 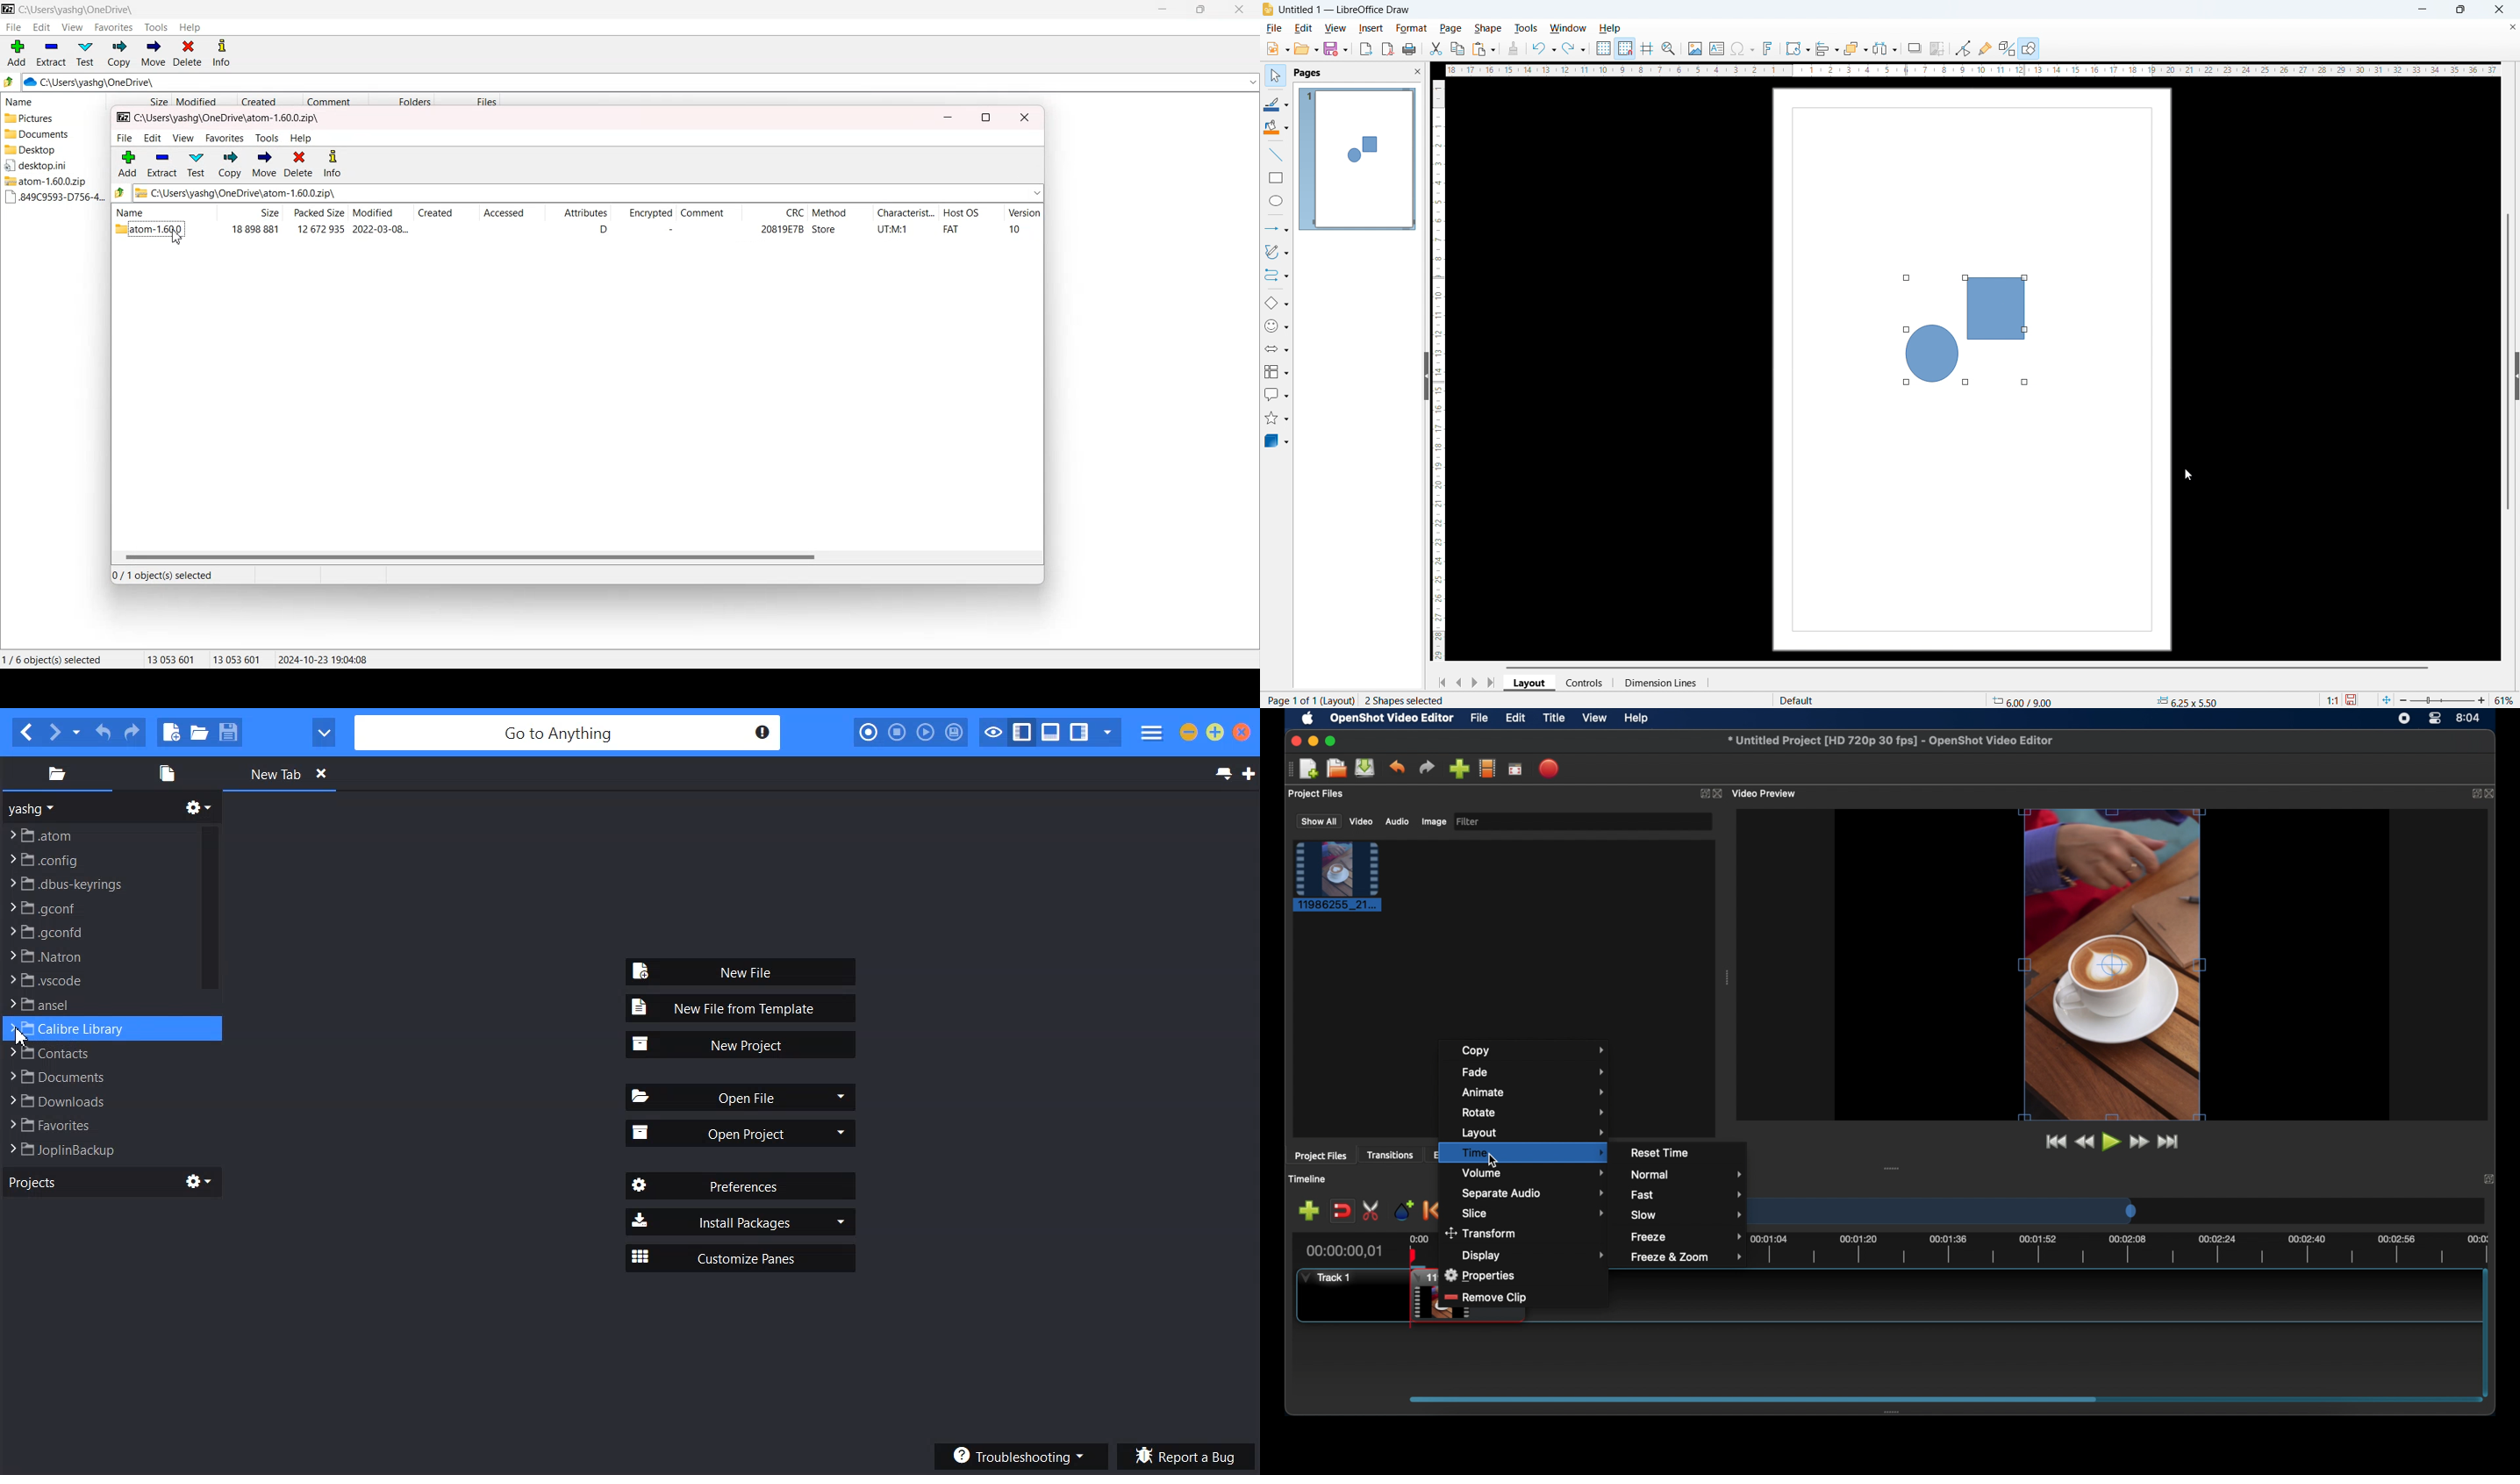 I want to click on open project, so click(x=1336, y=768).